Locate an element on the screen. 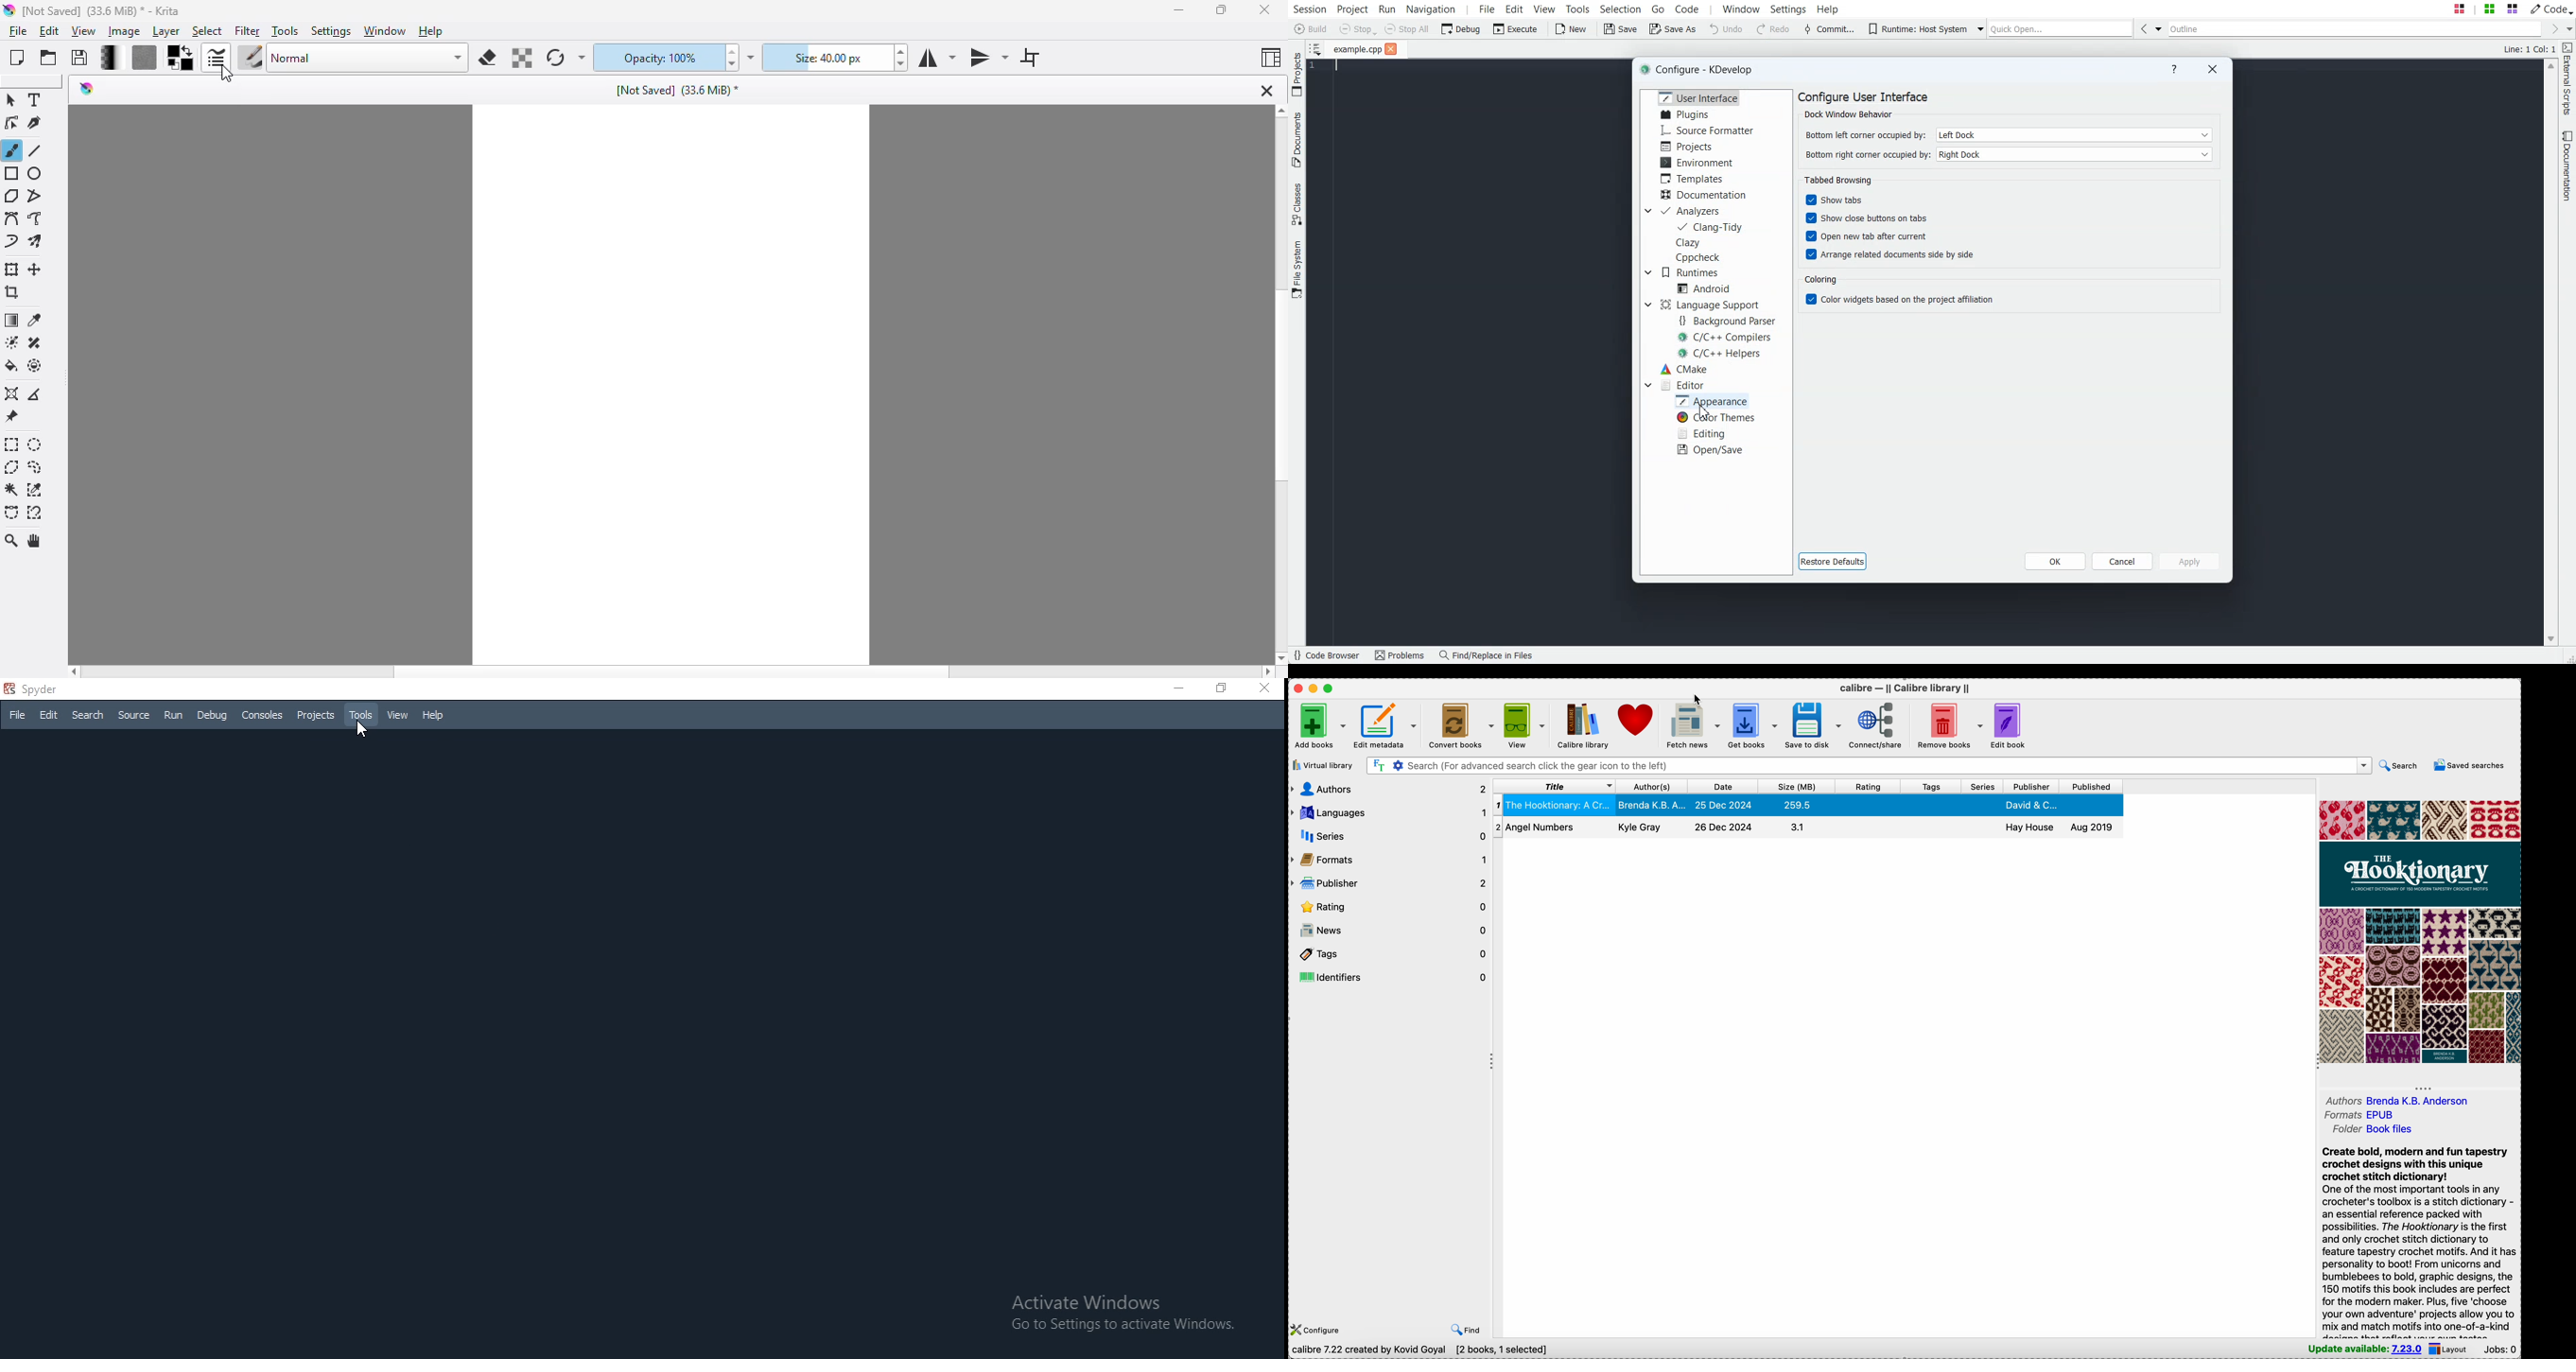  synopsis is located at coordinates (2419, 1241).